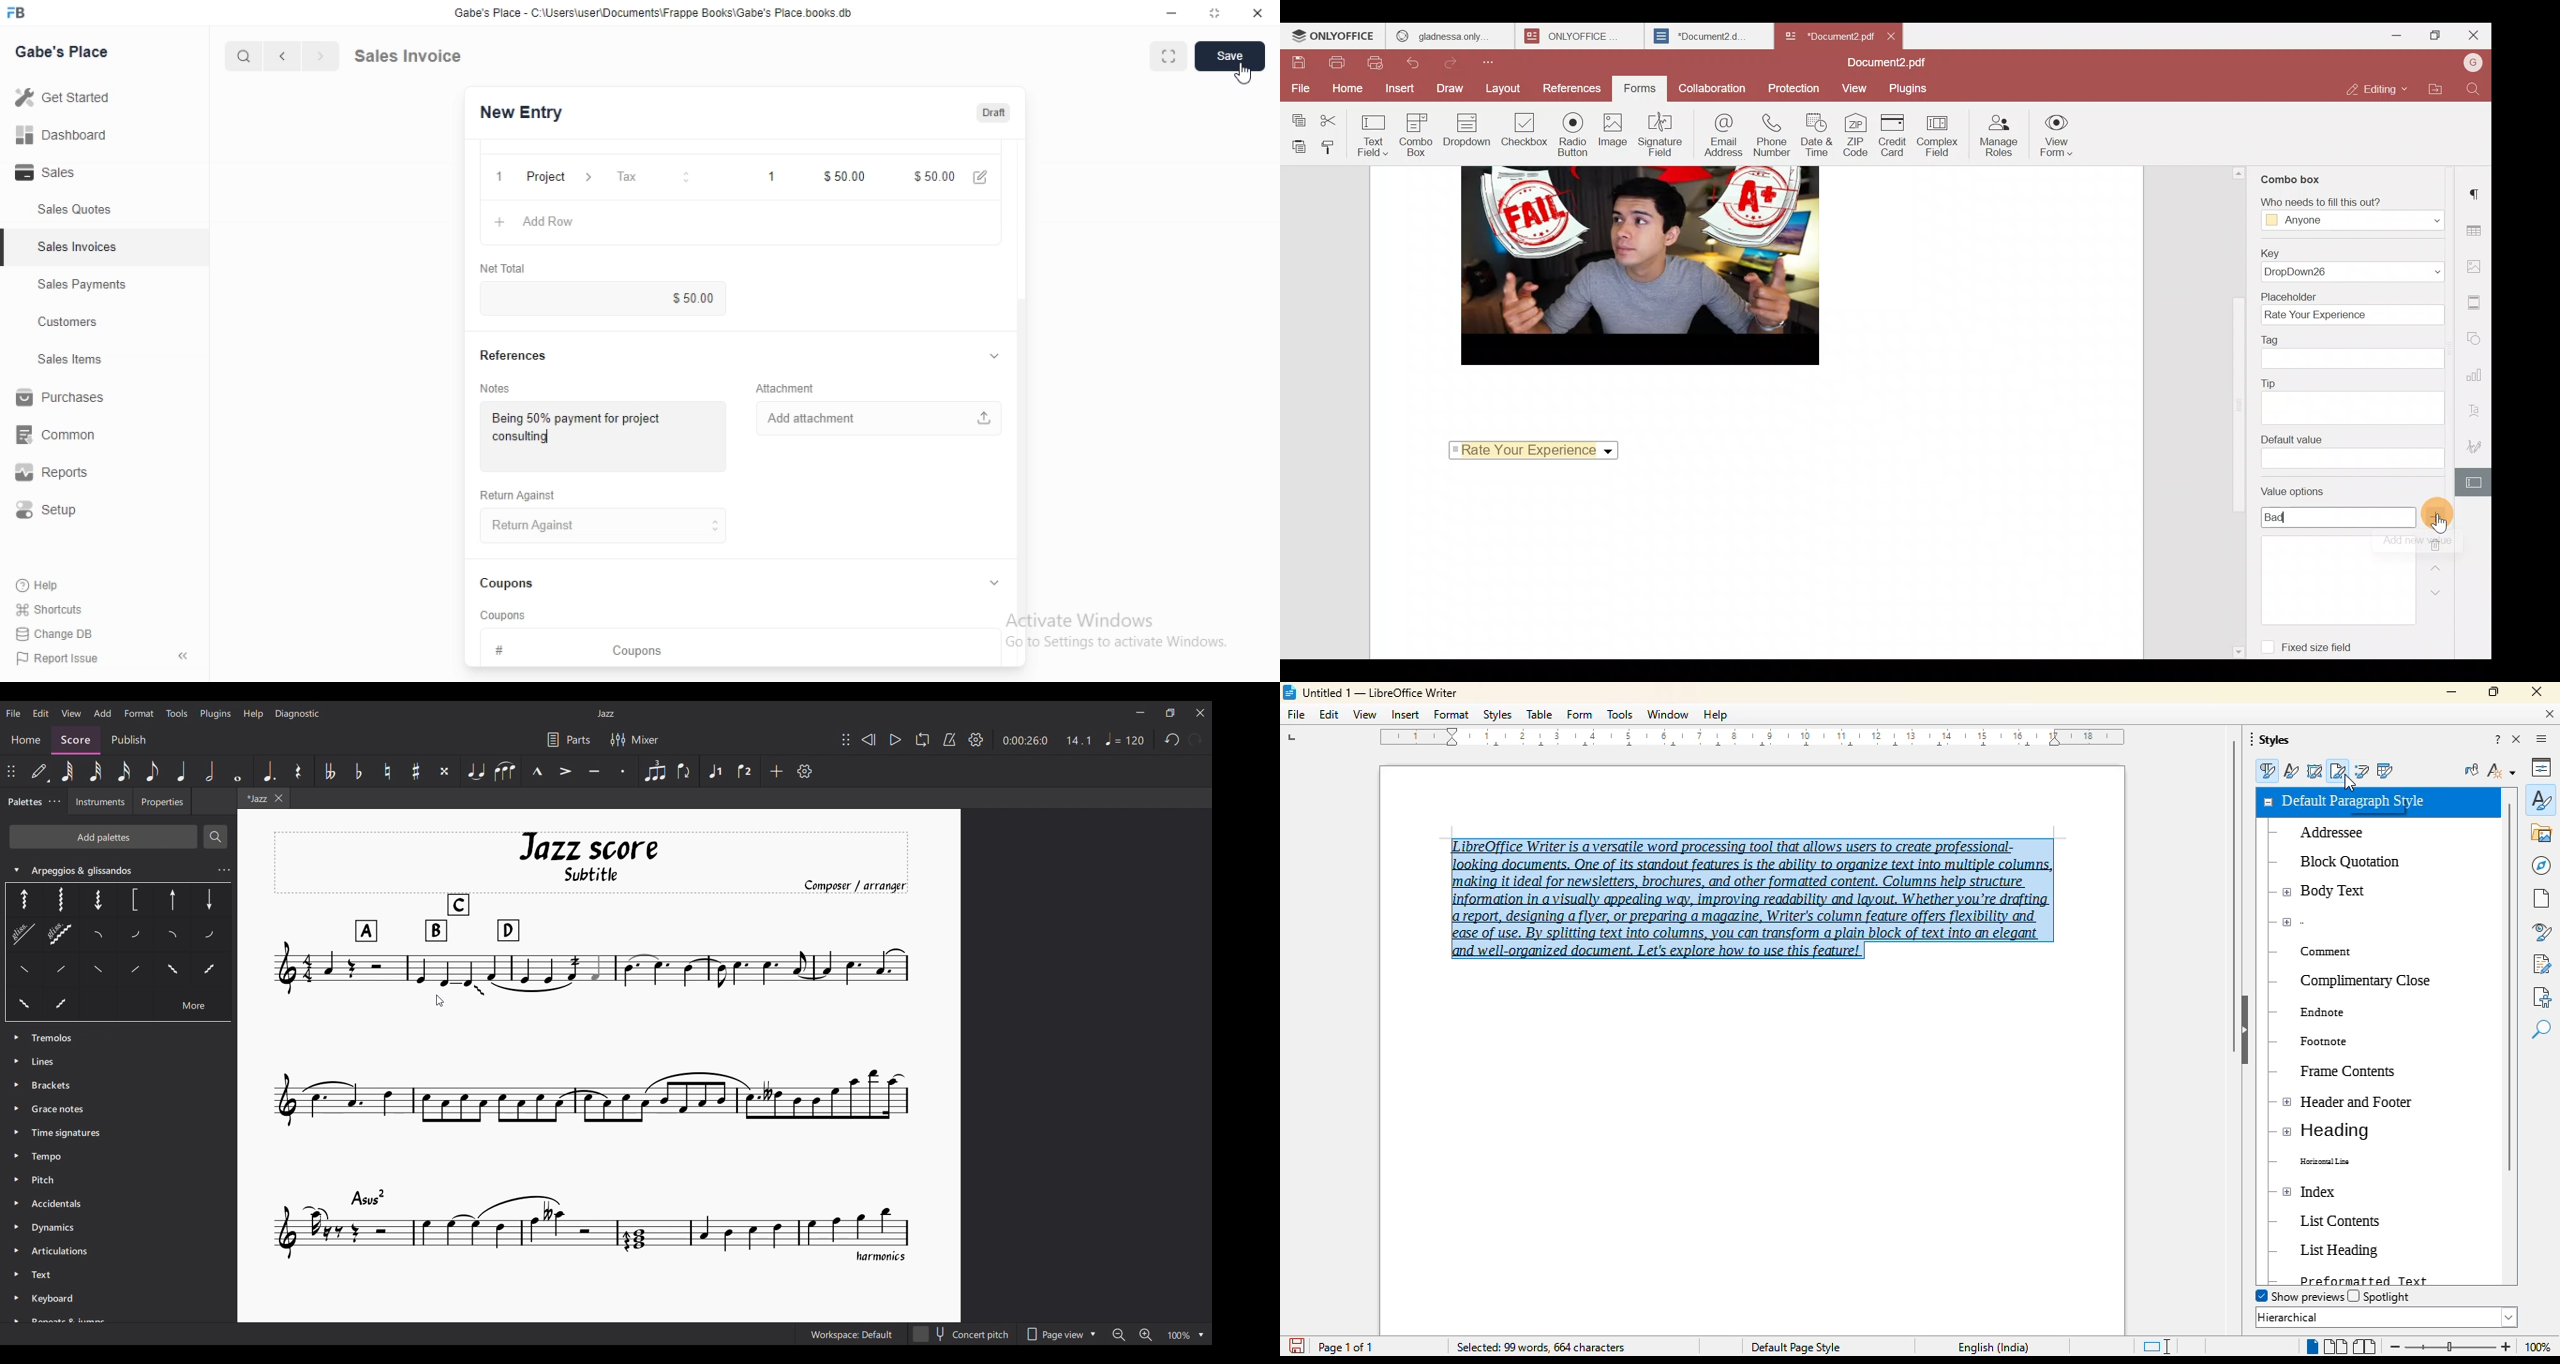  I want to click on plate2, so click(60, 899).